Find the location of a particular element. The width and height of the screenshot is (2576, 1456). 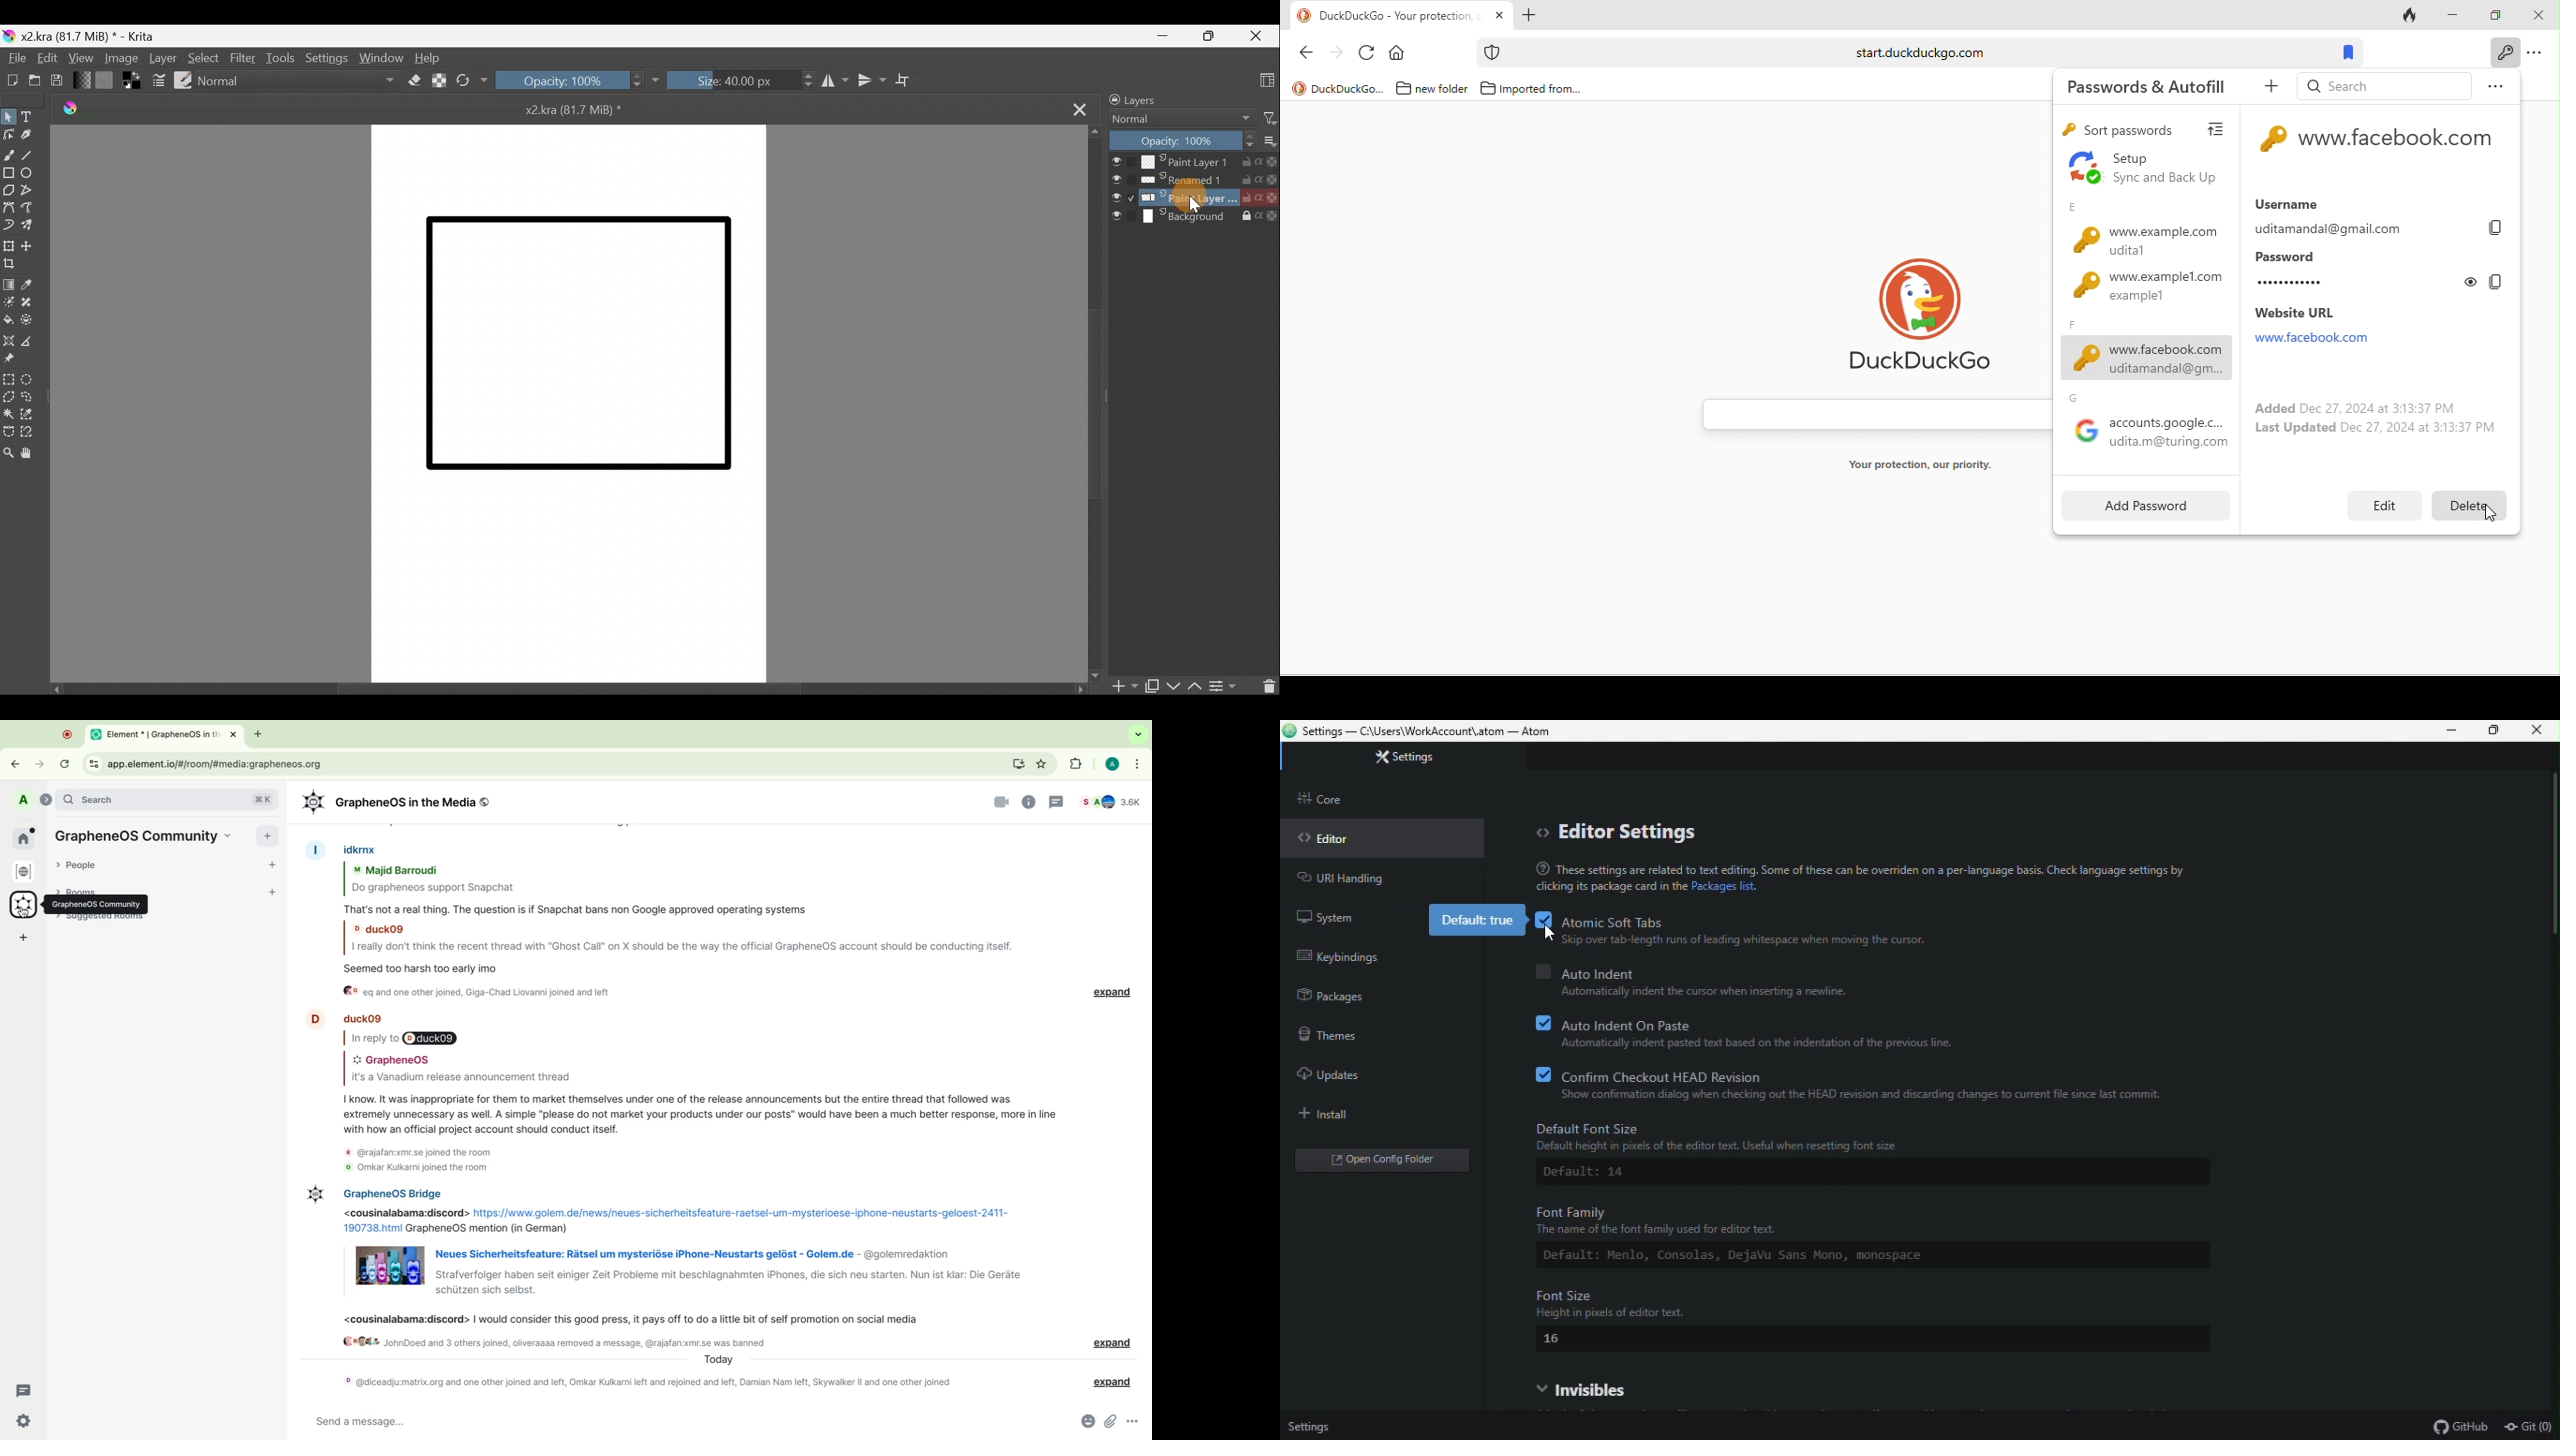

Freehand path tool is located at coordinates (33, 211).